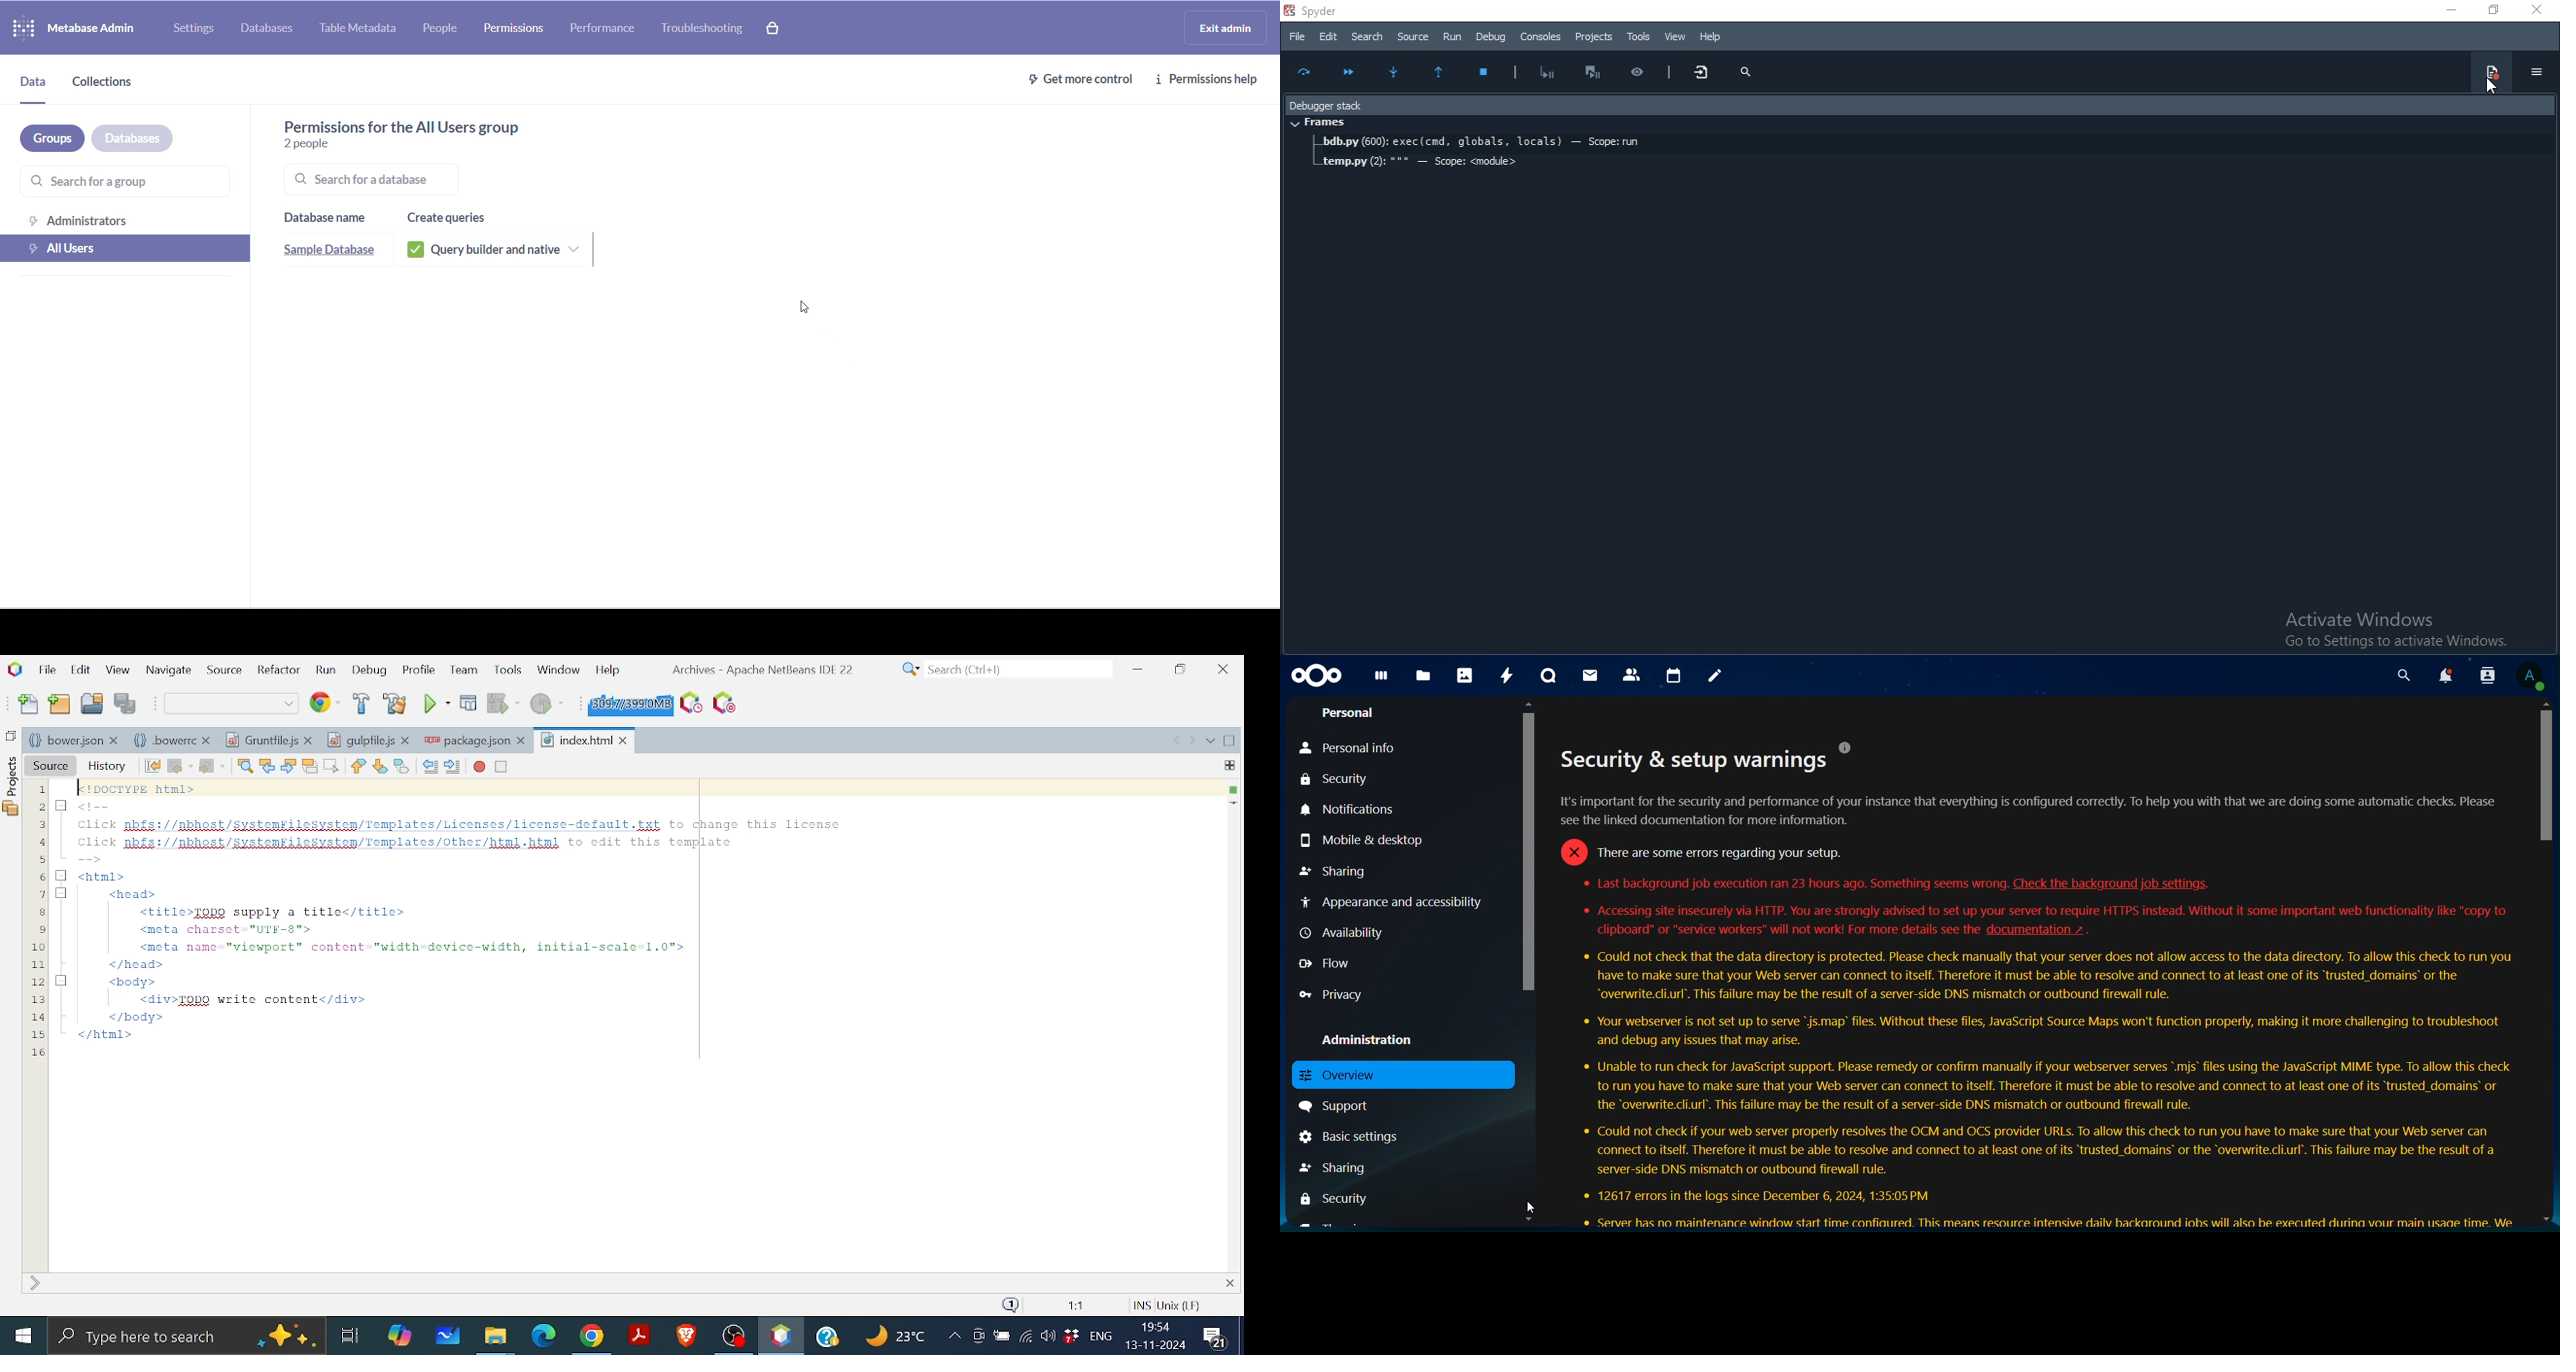  I want to click on administration, so click(128, 219).